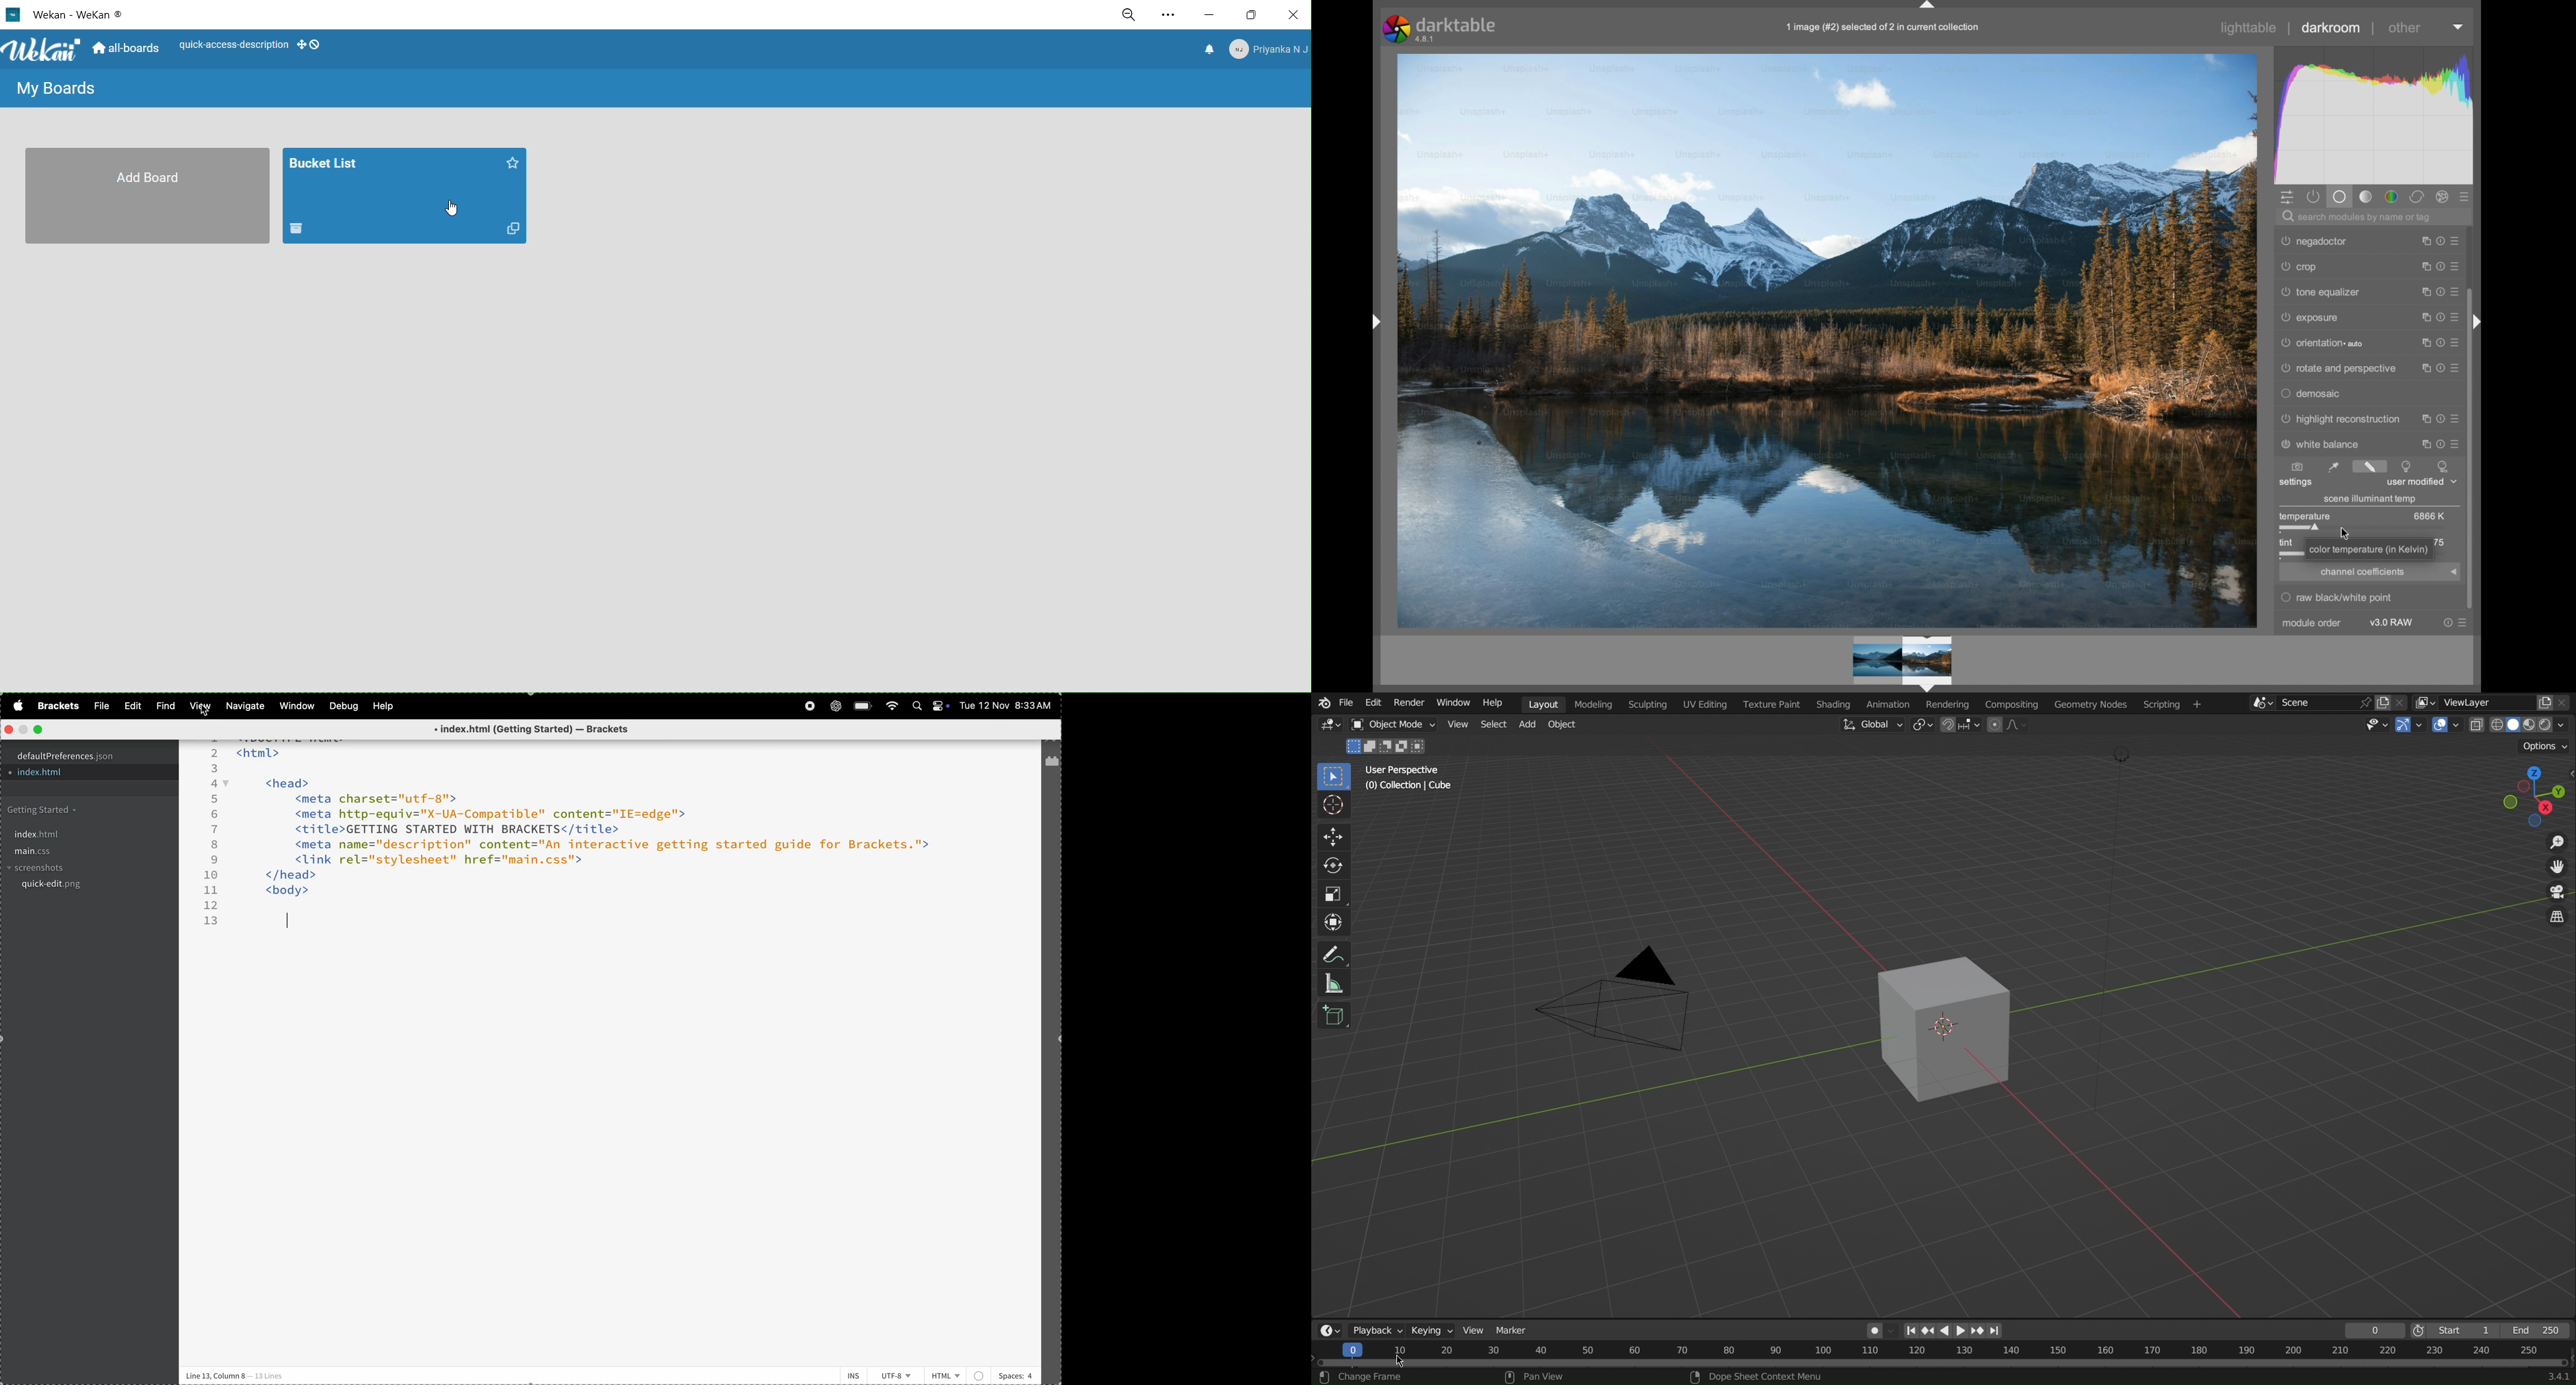 Image resolution: width=2576 pixels, height=1400 pixels. Describe the element at coordinates (211, 914) in the screenshot. I see `12 13` at that location.